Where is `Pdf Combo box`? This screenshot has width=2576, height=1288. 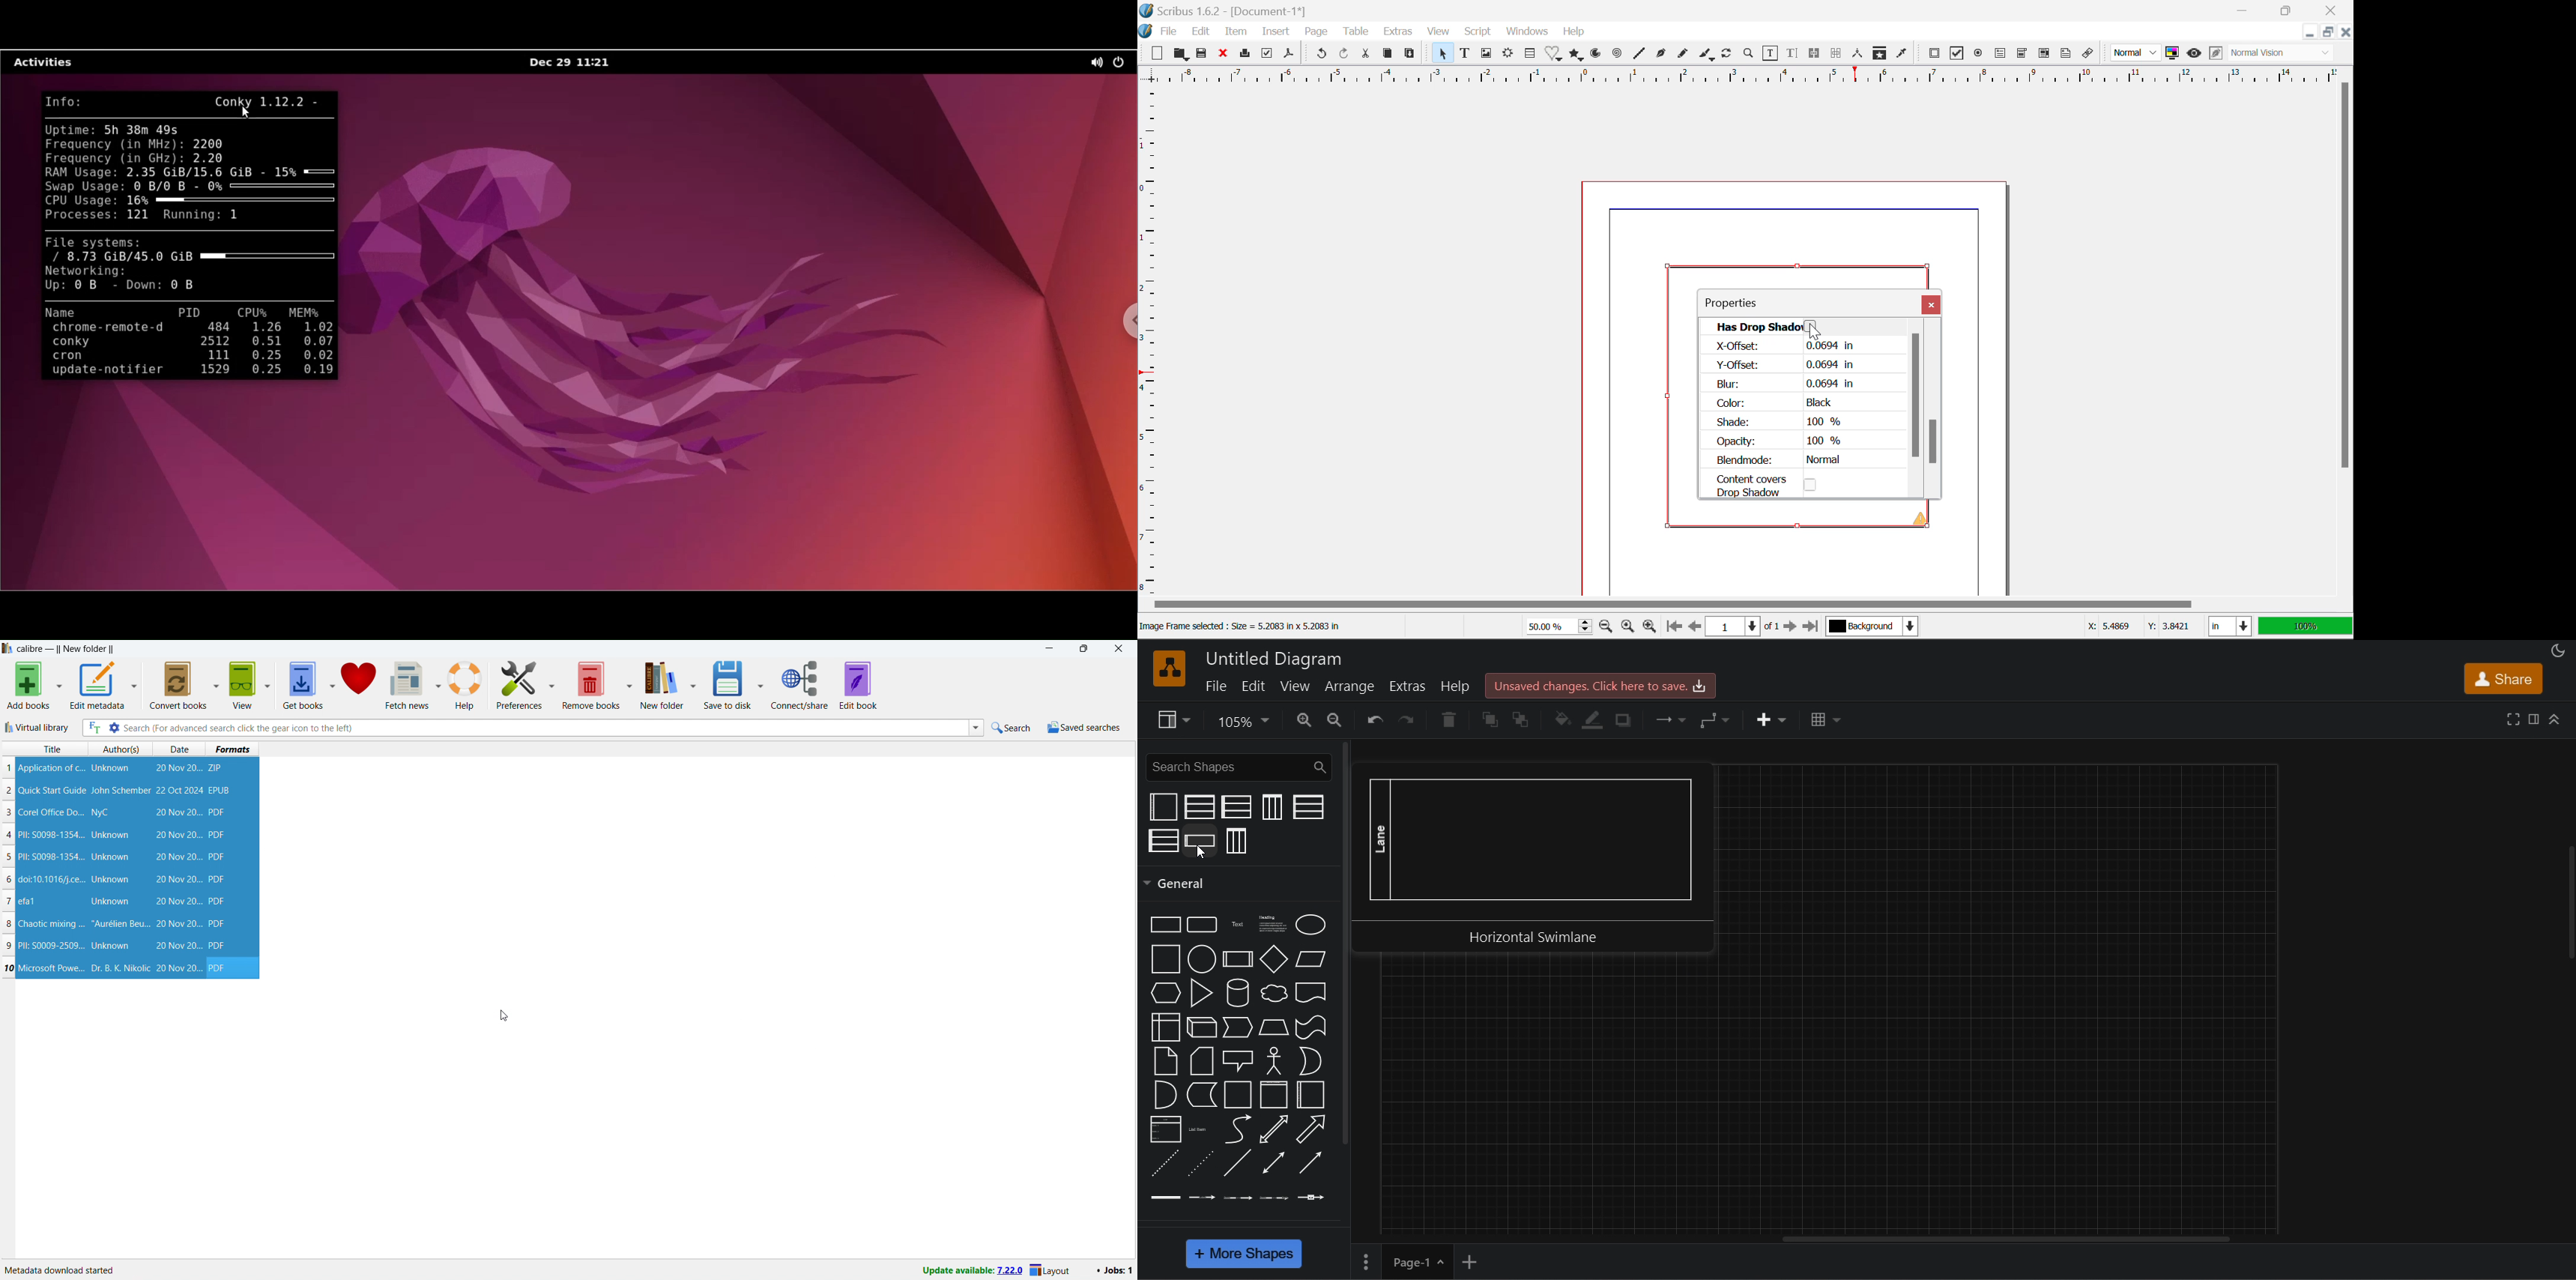
Pdf Combo box is located at coordinates (2022, 55).